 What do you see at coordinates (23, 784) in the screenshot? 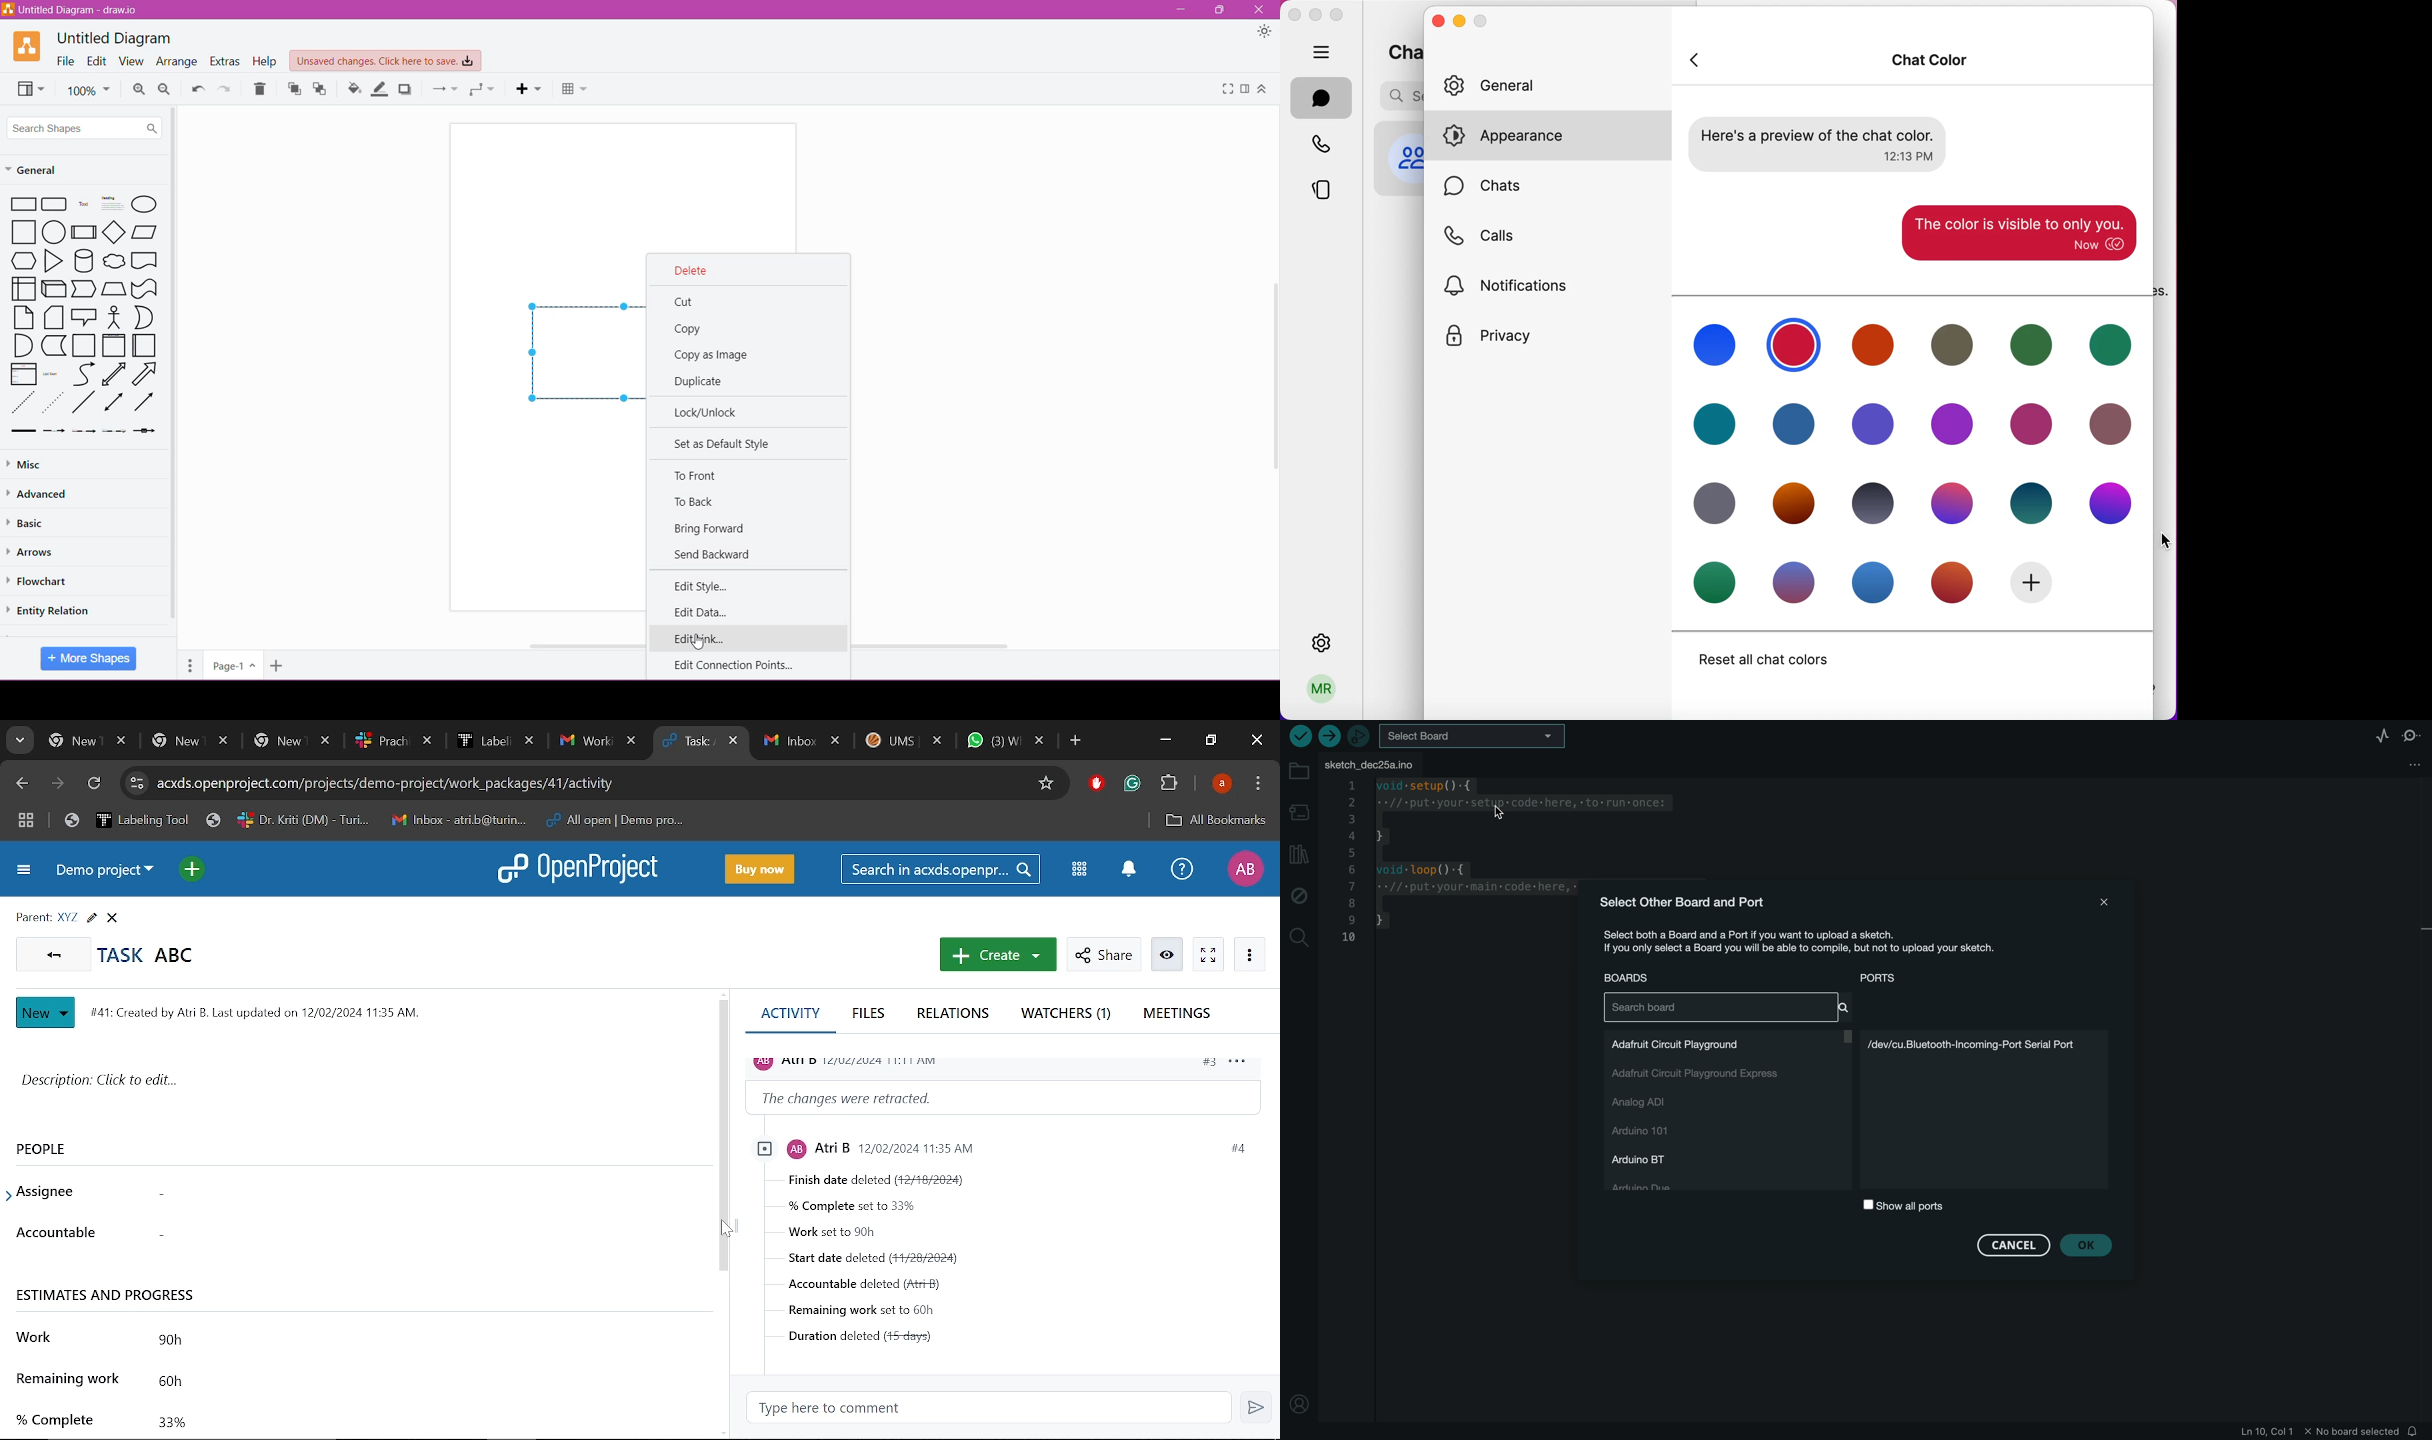
I see `Previous page` at bounding box center [23, 784].